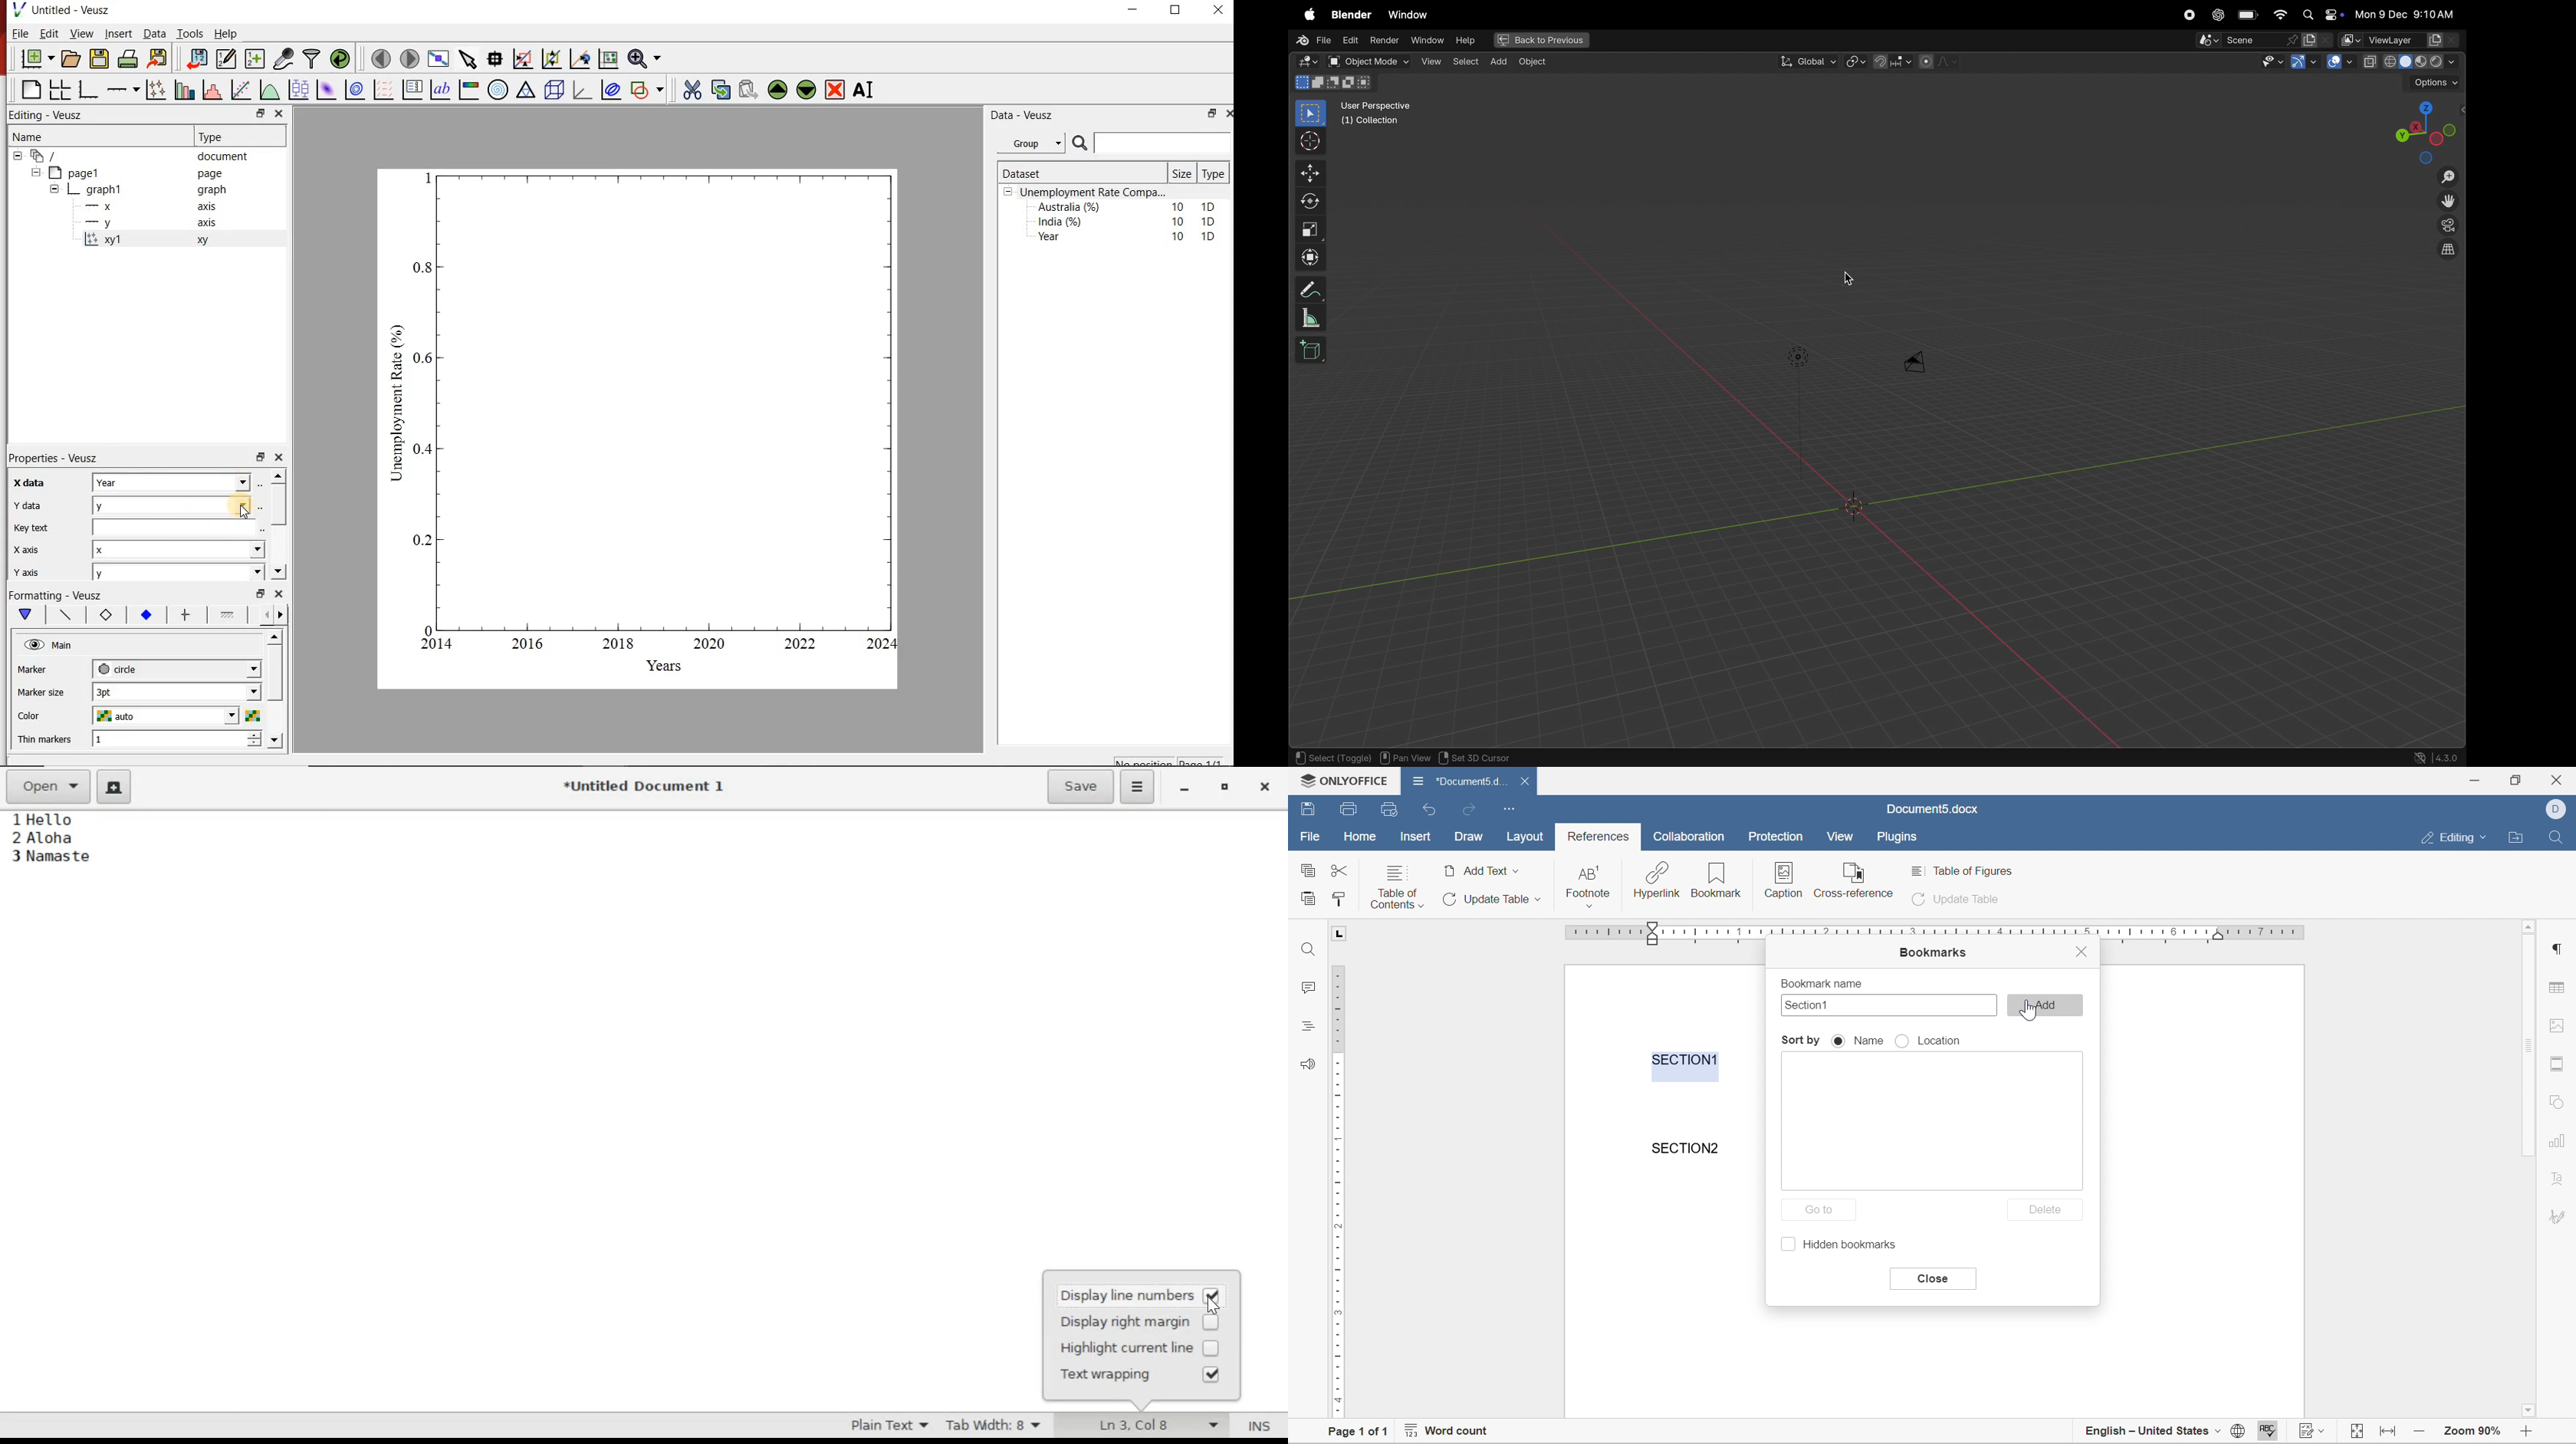  I want to click on copy, so click(1307, 869).